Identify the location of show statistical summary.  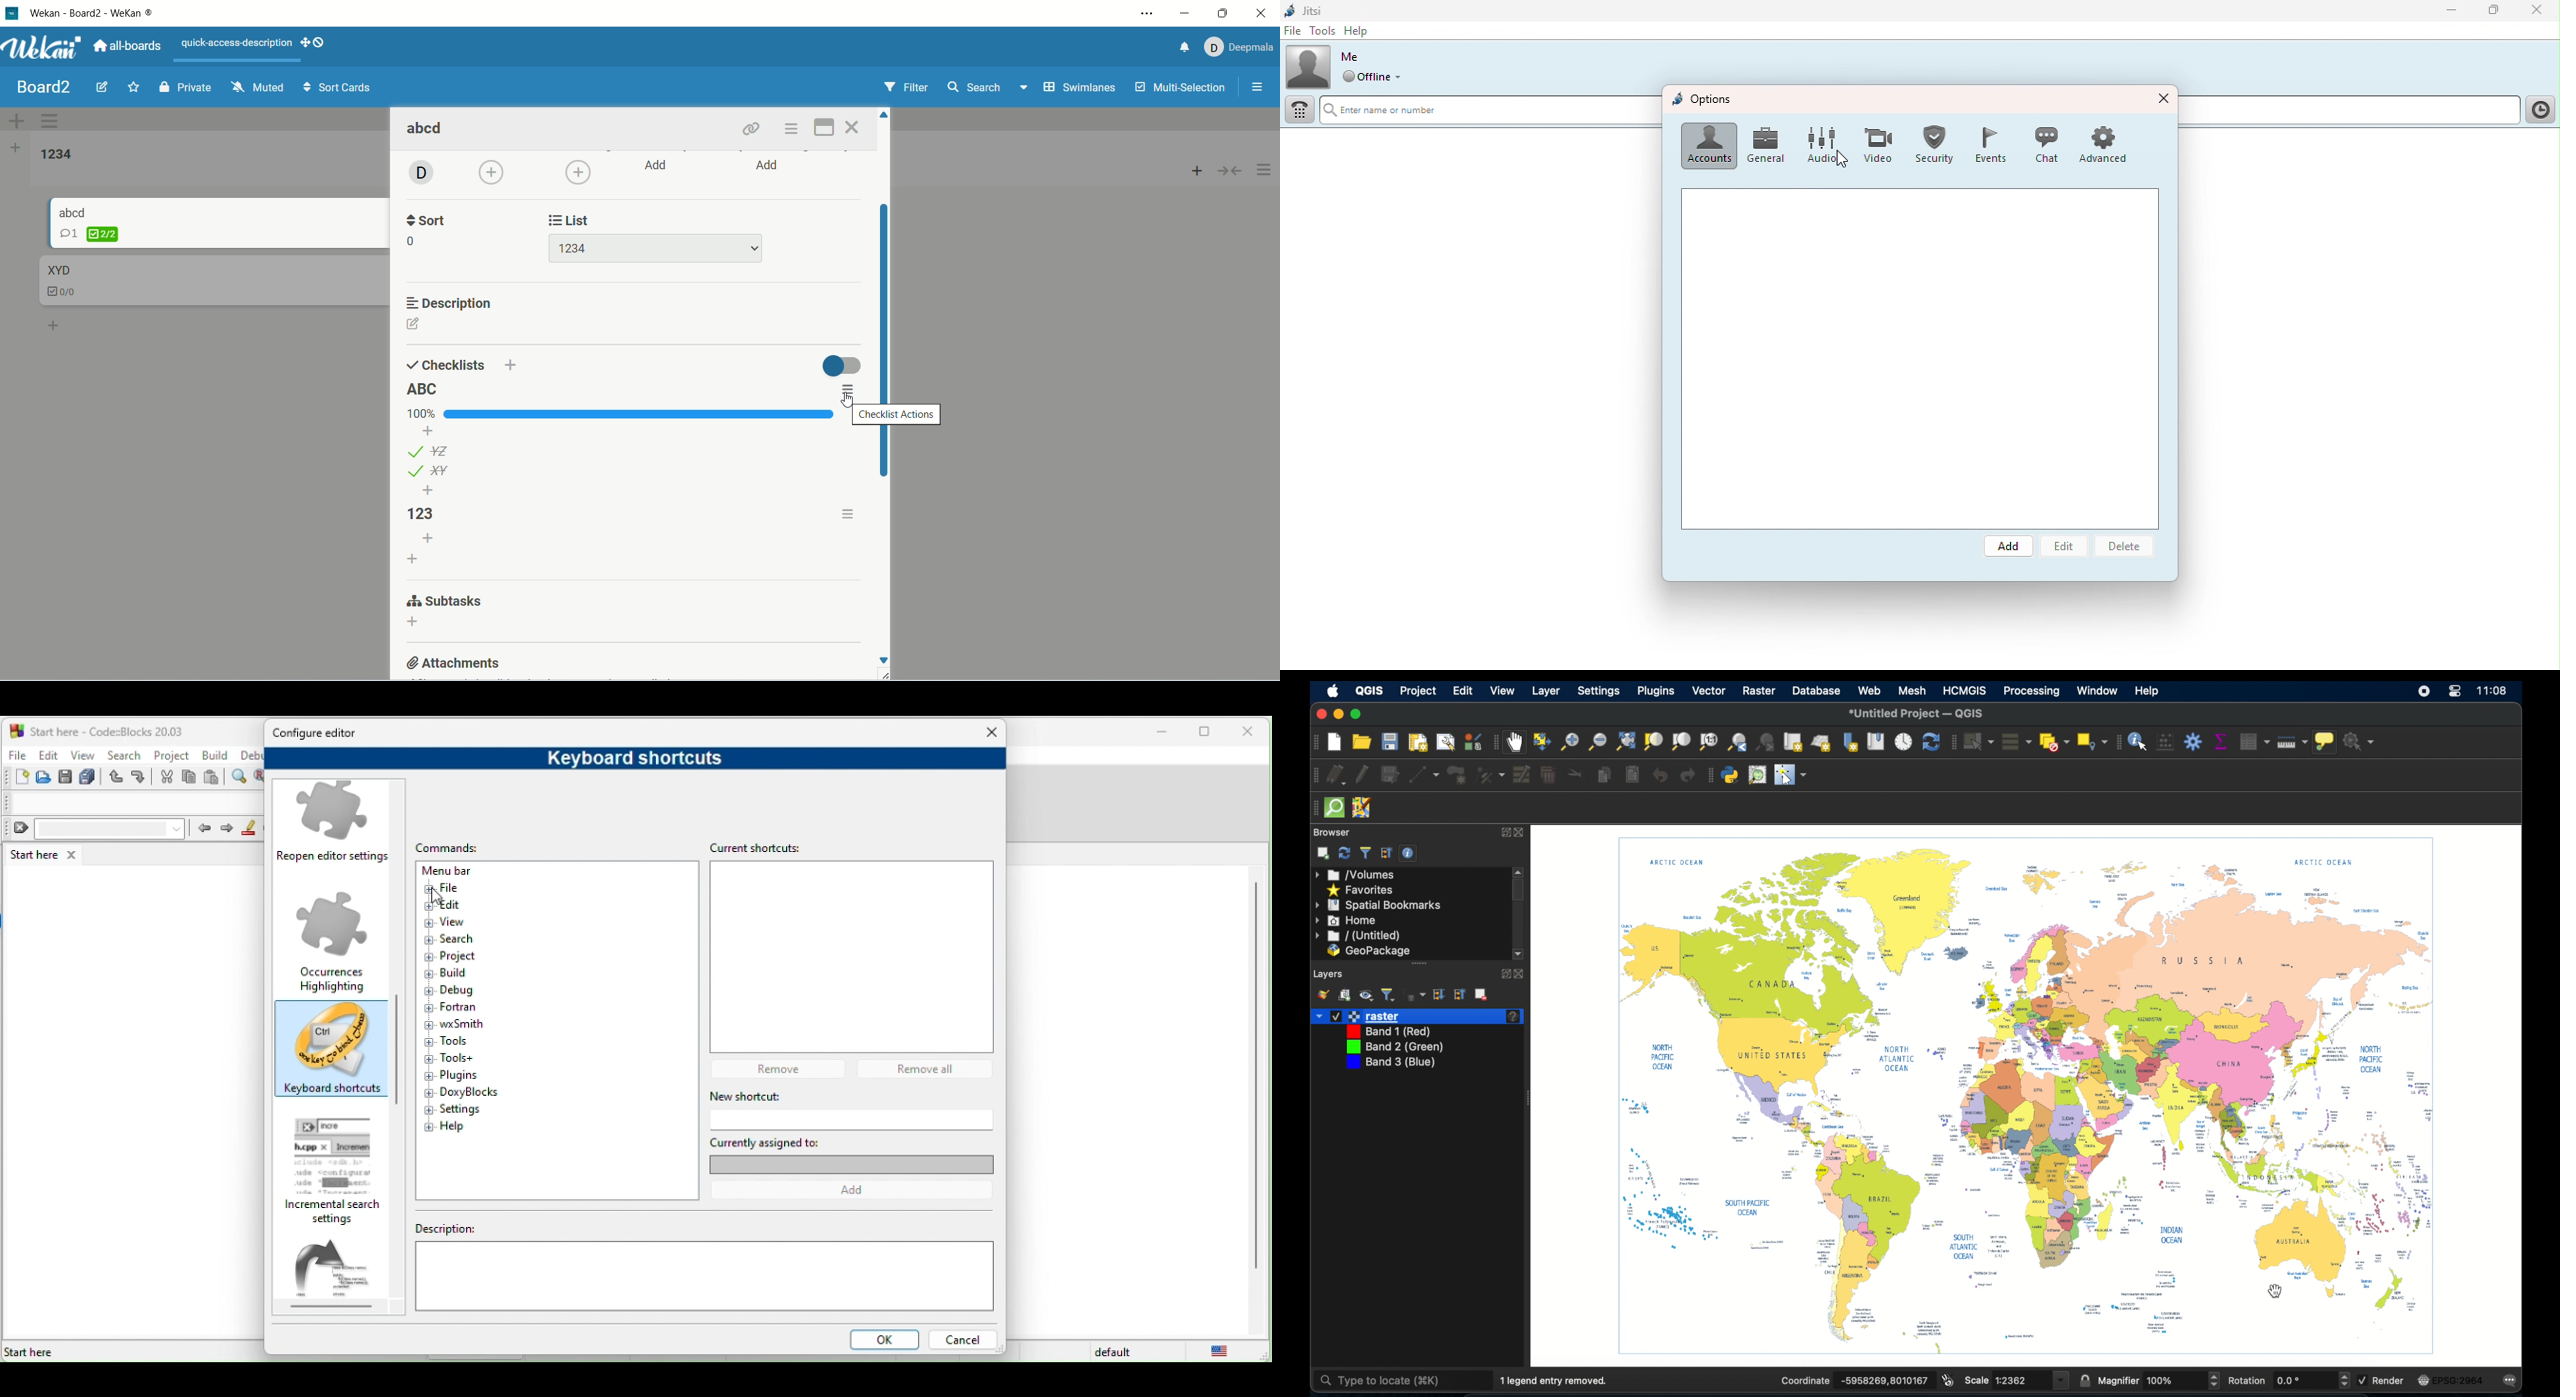
(2221, 741).